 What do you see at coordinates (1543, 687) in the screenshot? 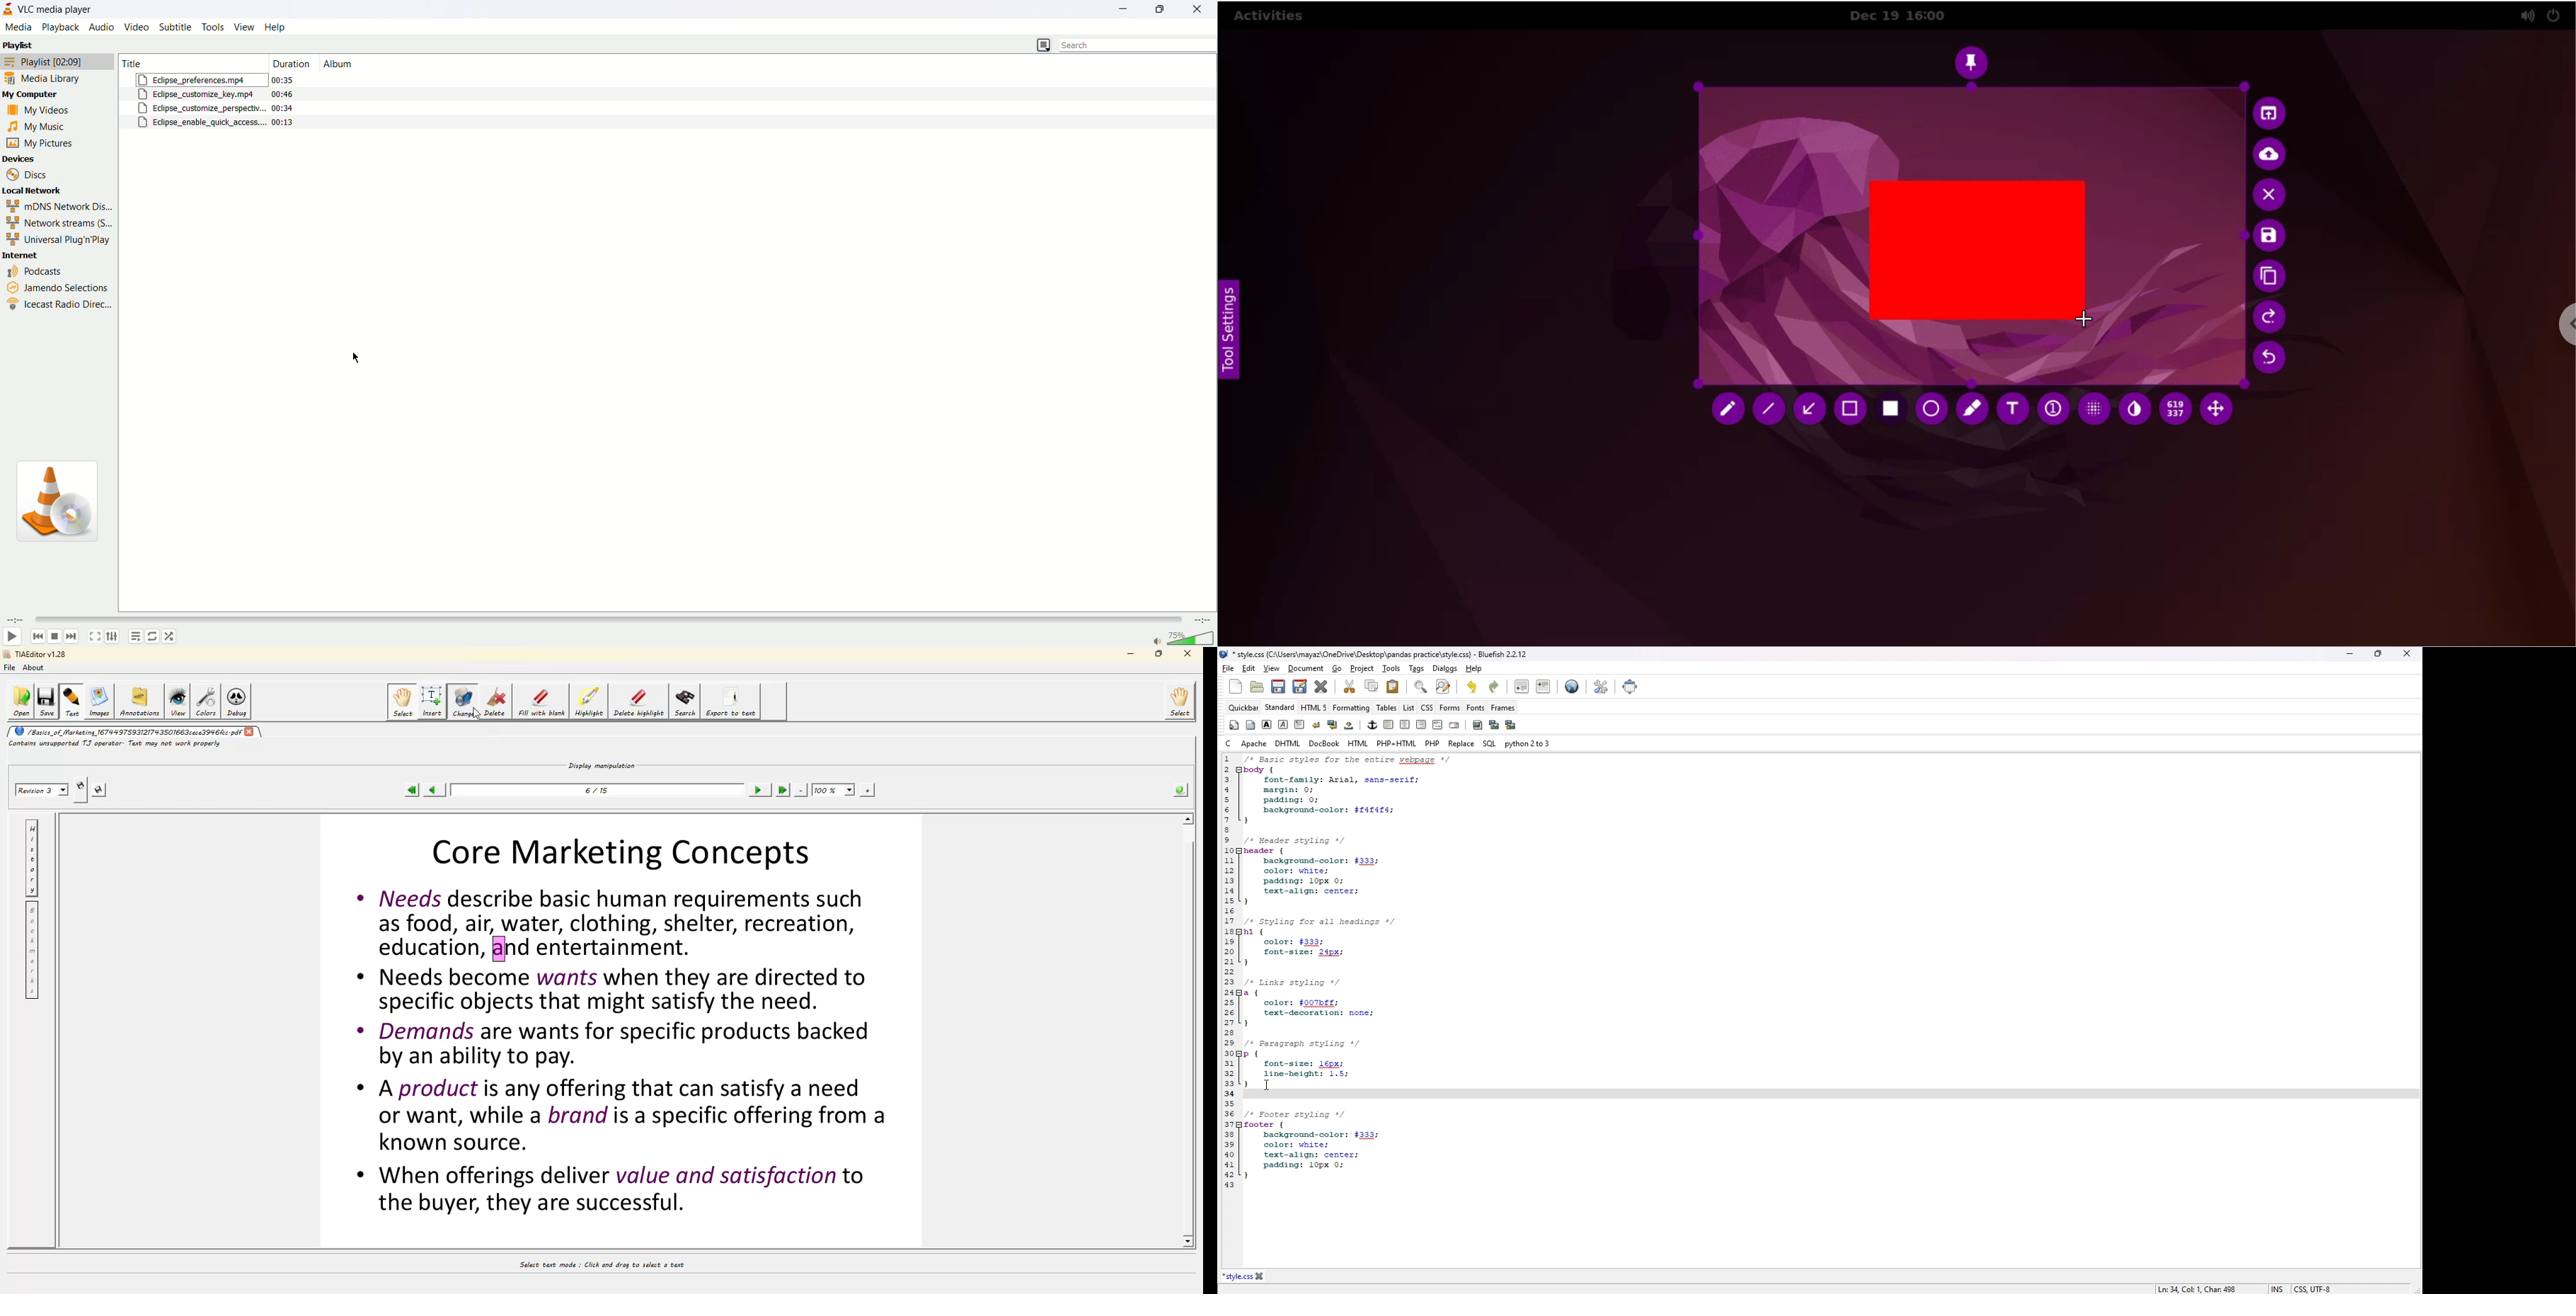
I see `indent` at bounding box center [1543, 687].